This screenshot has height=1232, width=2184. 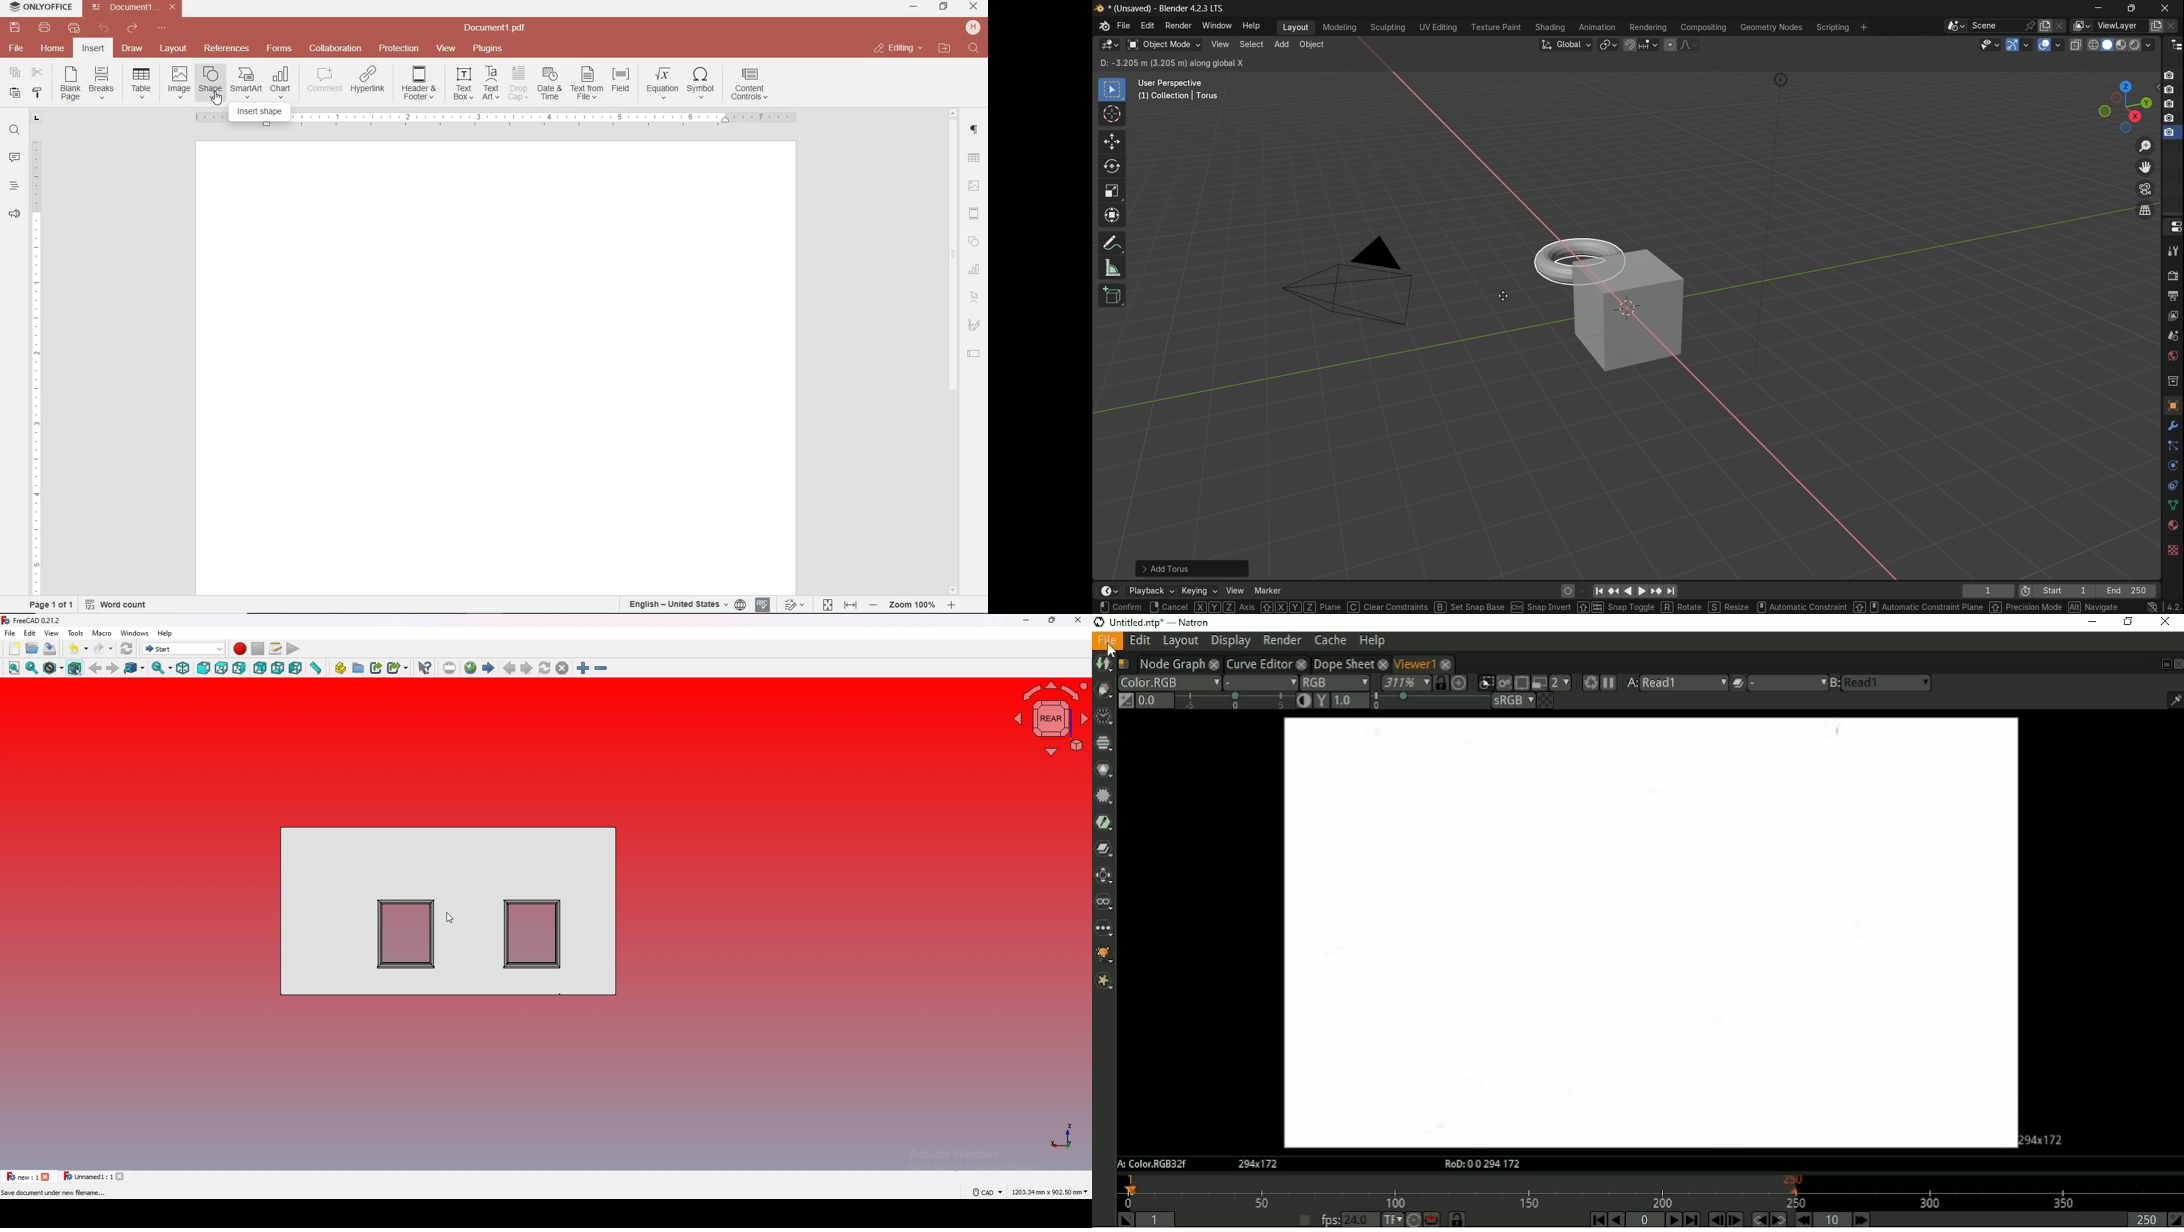 What do you see at coordinates (1565, 45) in the screenshot?
I see `transformation orientation` at bounding box center [1565, 45].